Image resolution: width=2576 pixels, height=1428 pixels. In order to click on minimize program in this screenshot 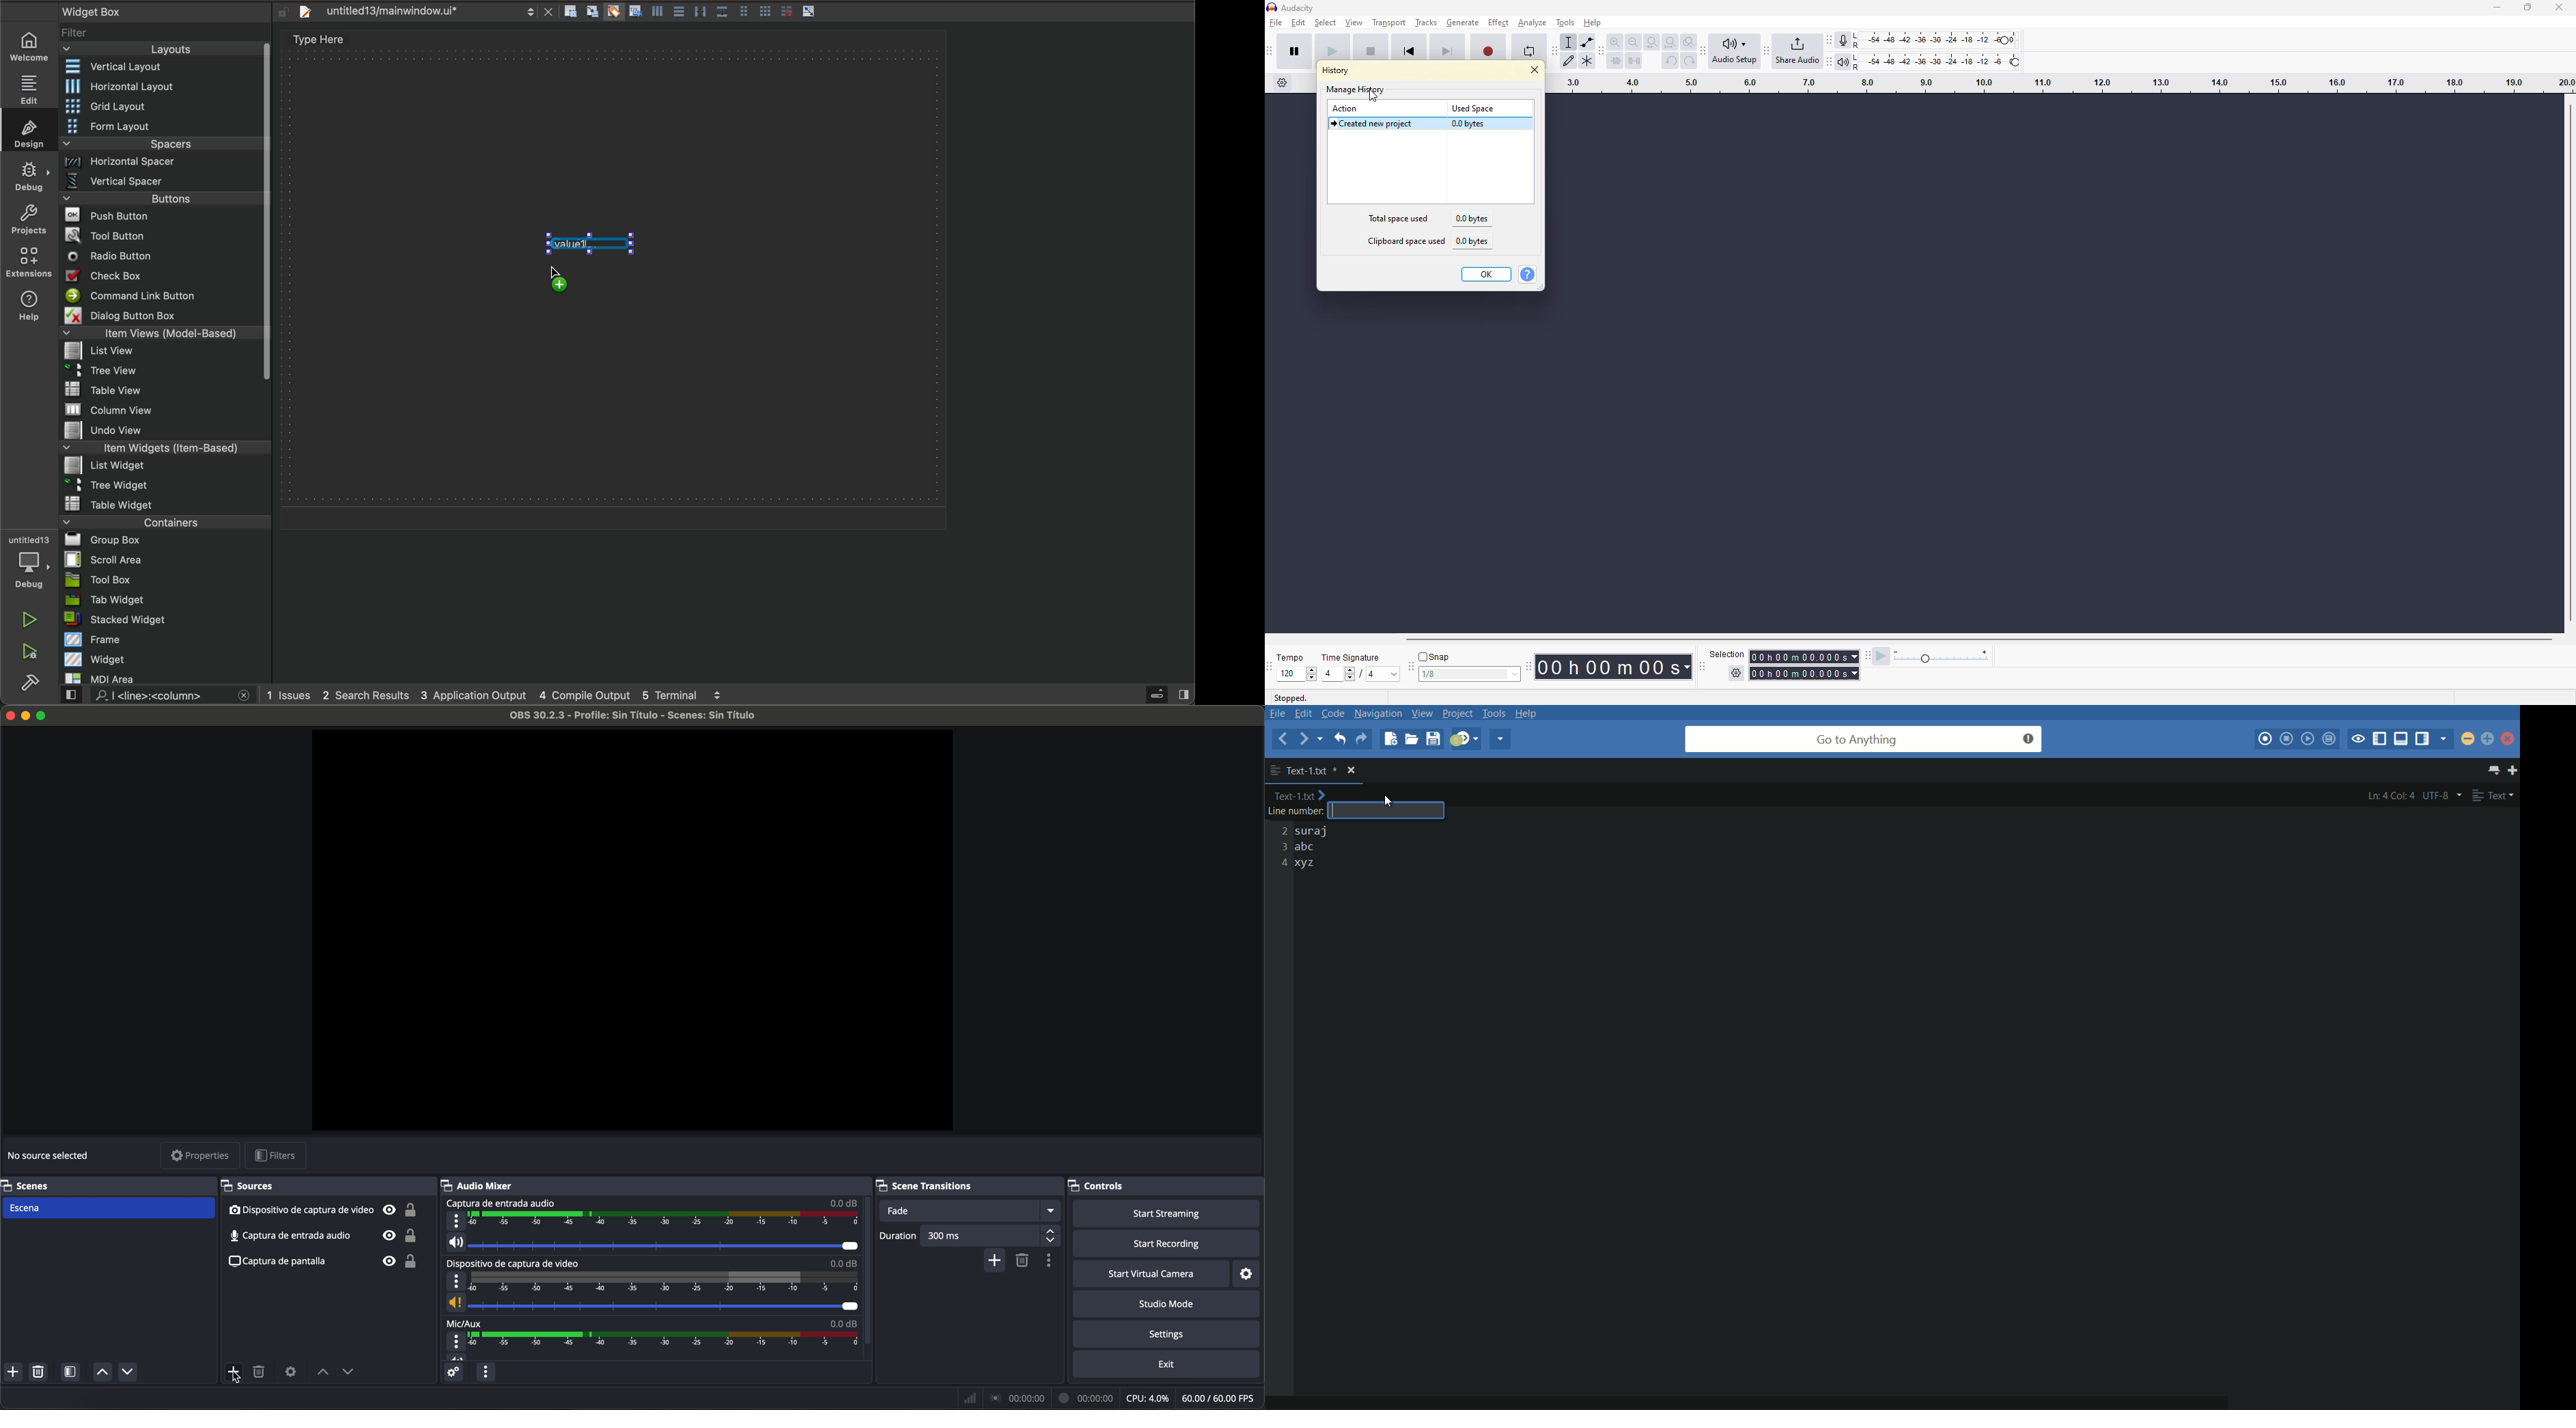, I will do `click(26, 715)`.